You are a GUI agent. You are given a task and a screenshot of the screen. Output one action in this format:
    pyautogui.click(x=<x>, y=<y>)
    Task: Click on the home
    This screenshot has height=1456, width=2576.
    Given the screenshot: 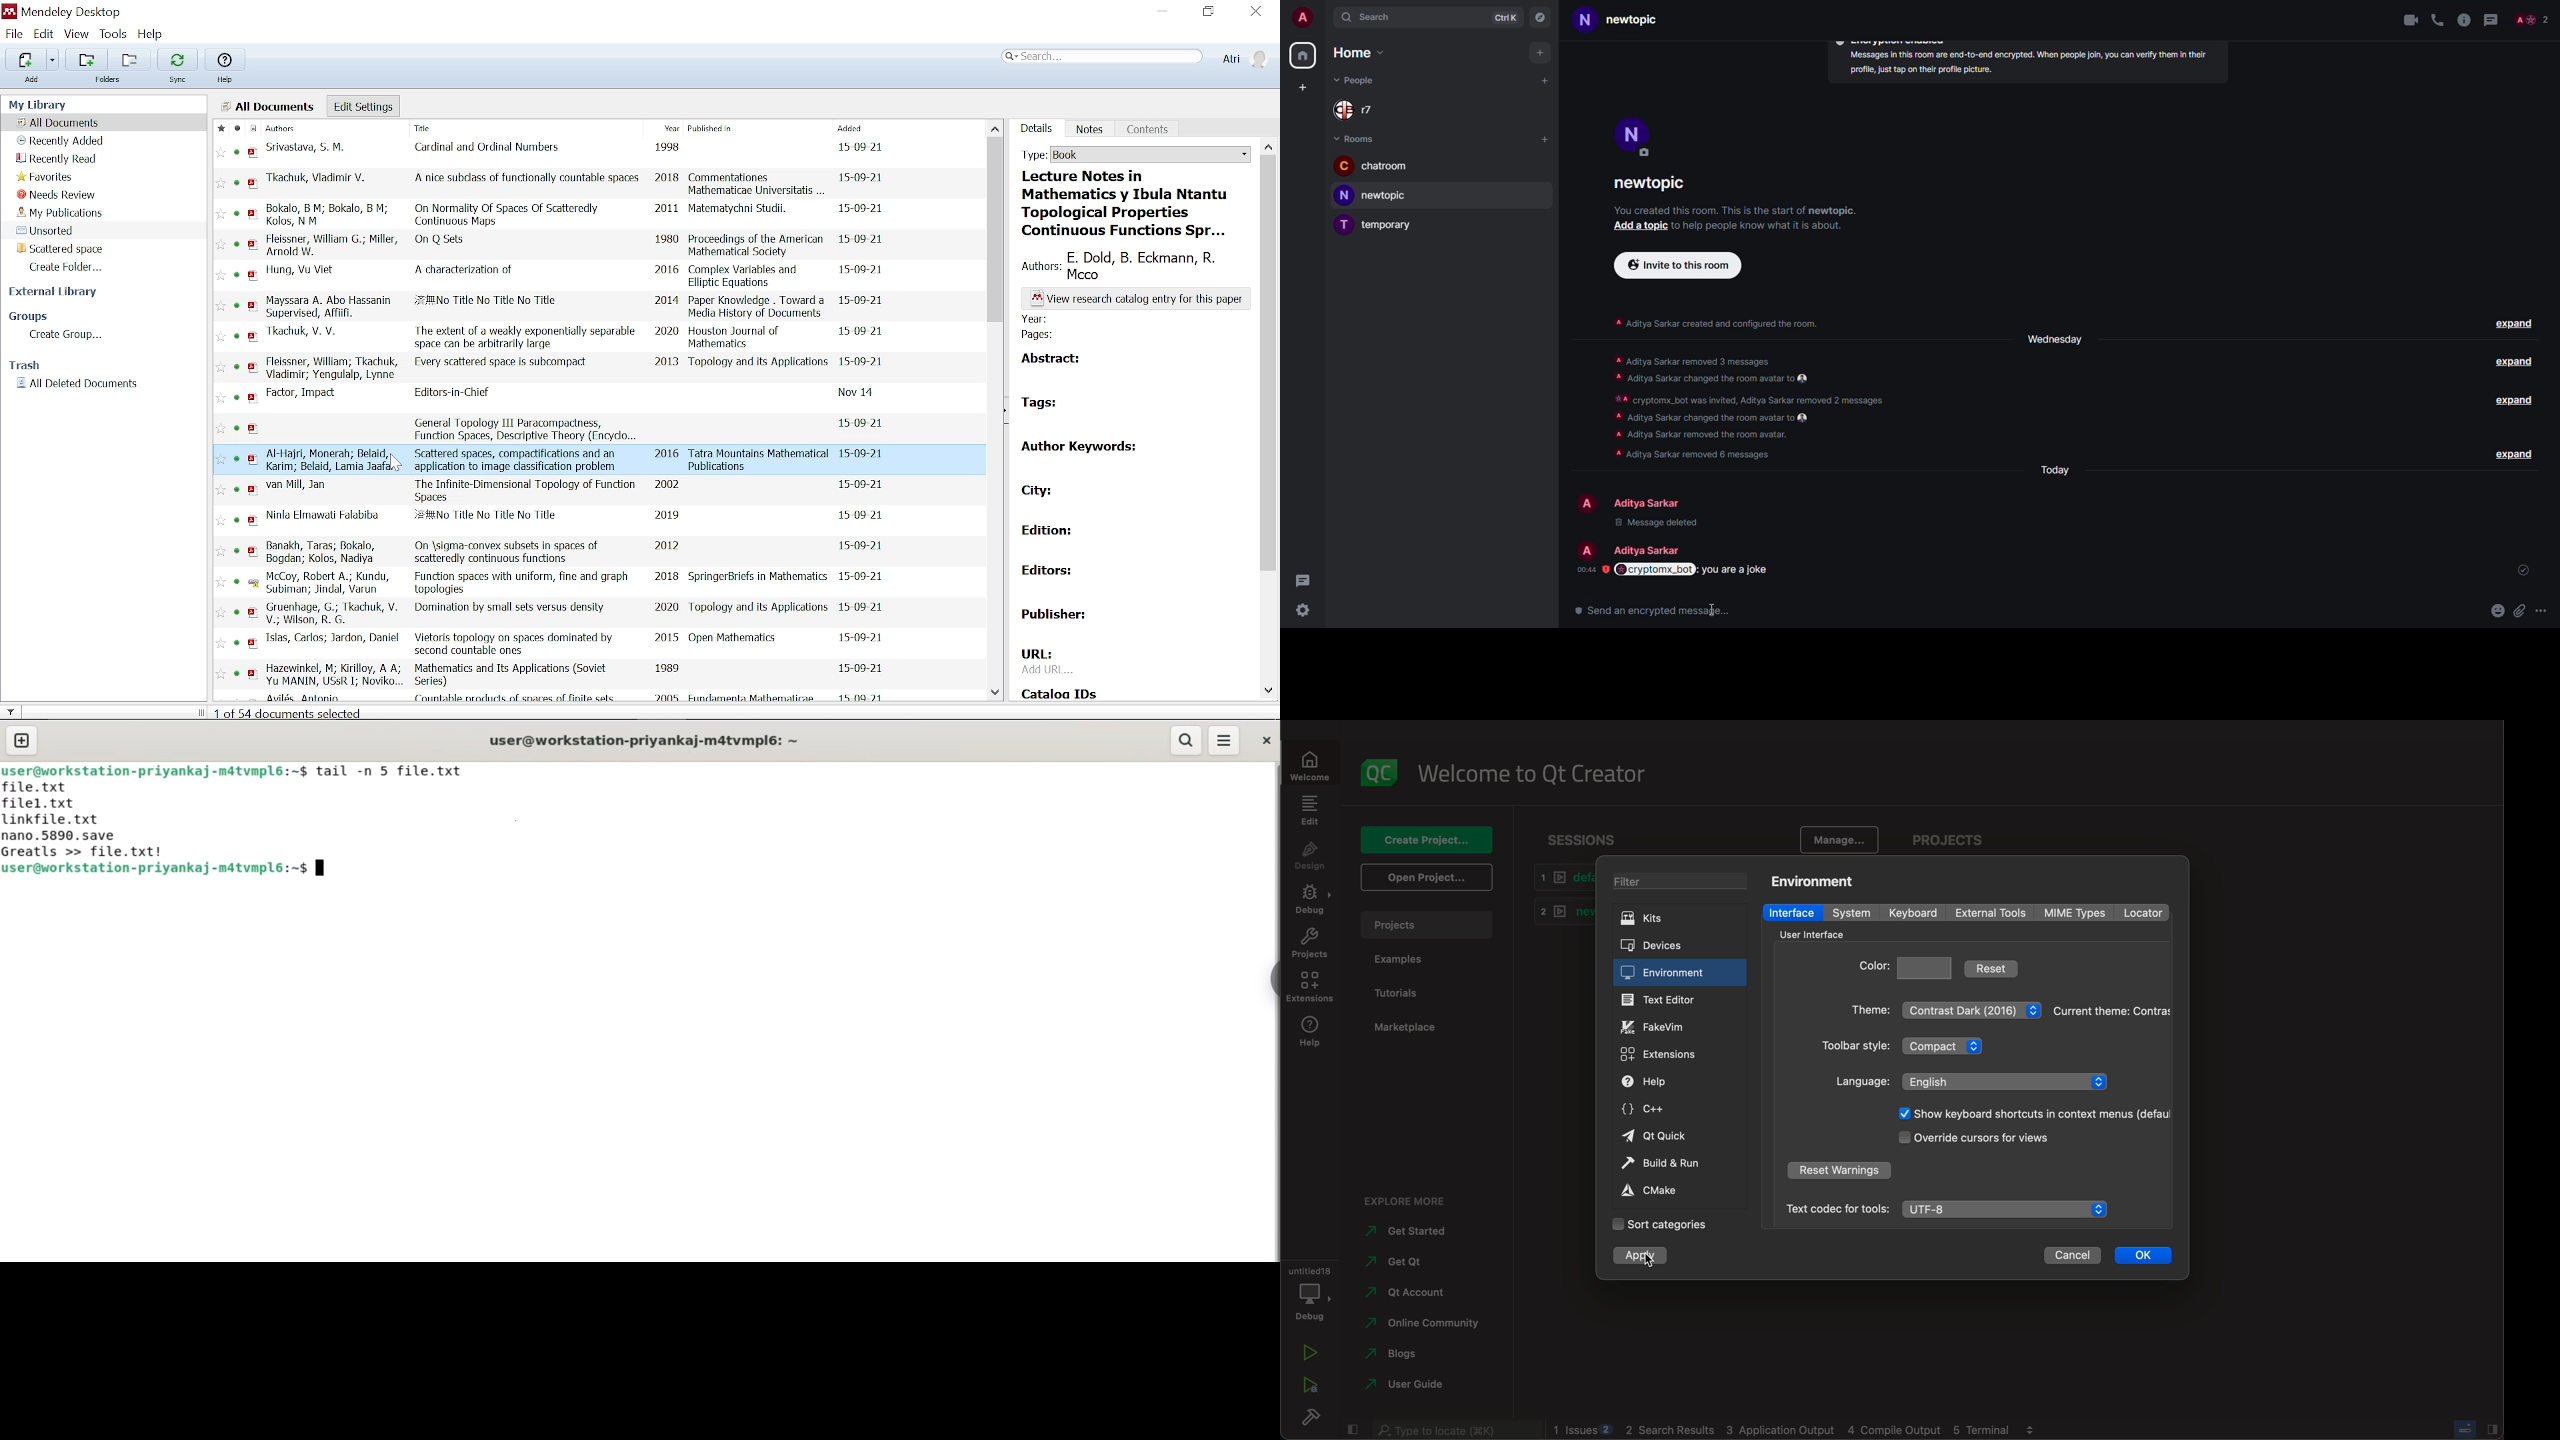 What is the action you would take?
    pyautogui.click(x=1356, y=53)
    